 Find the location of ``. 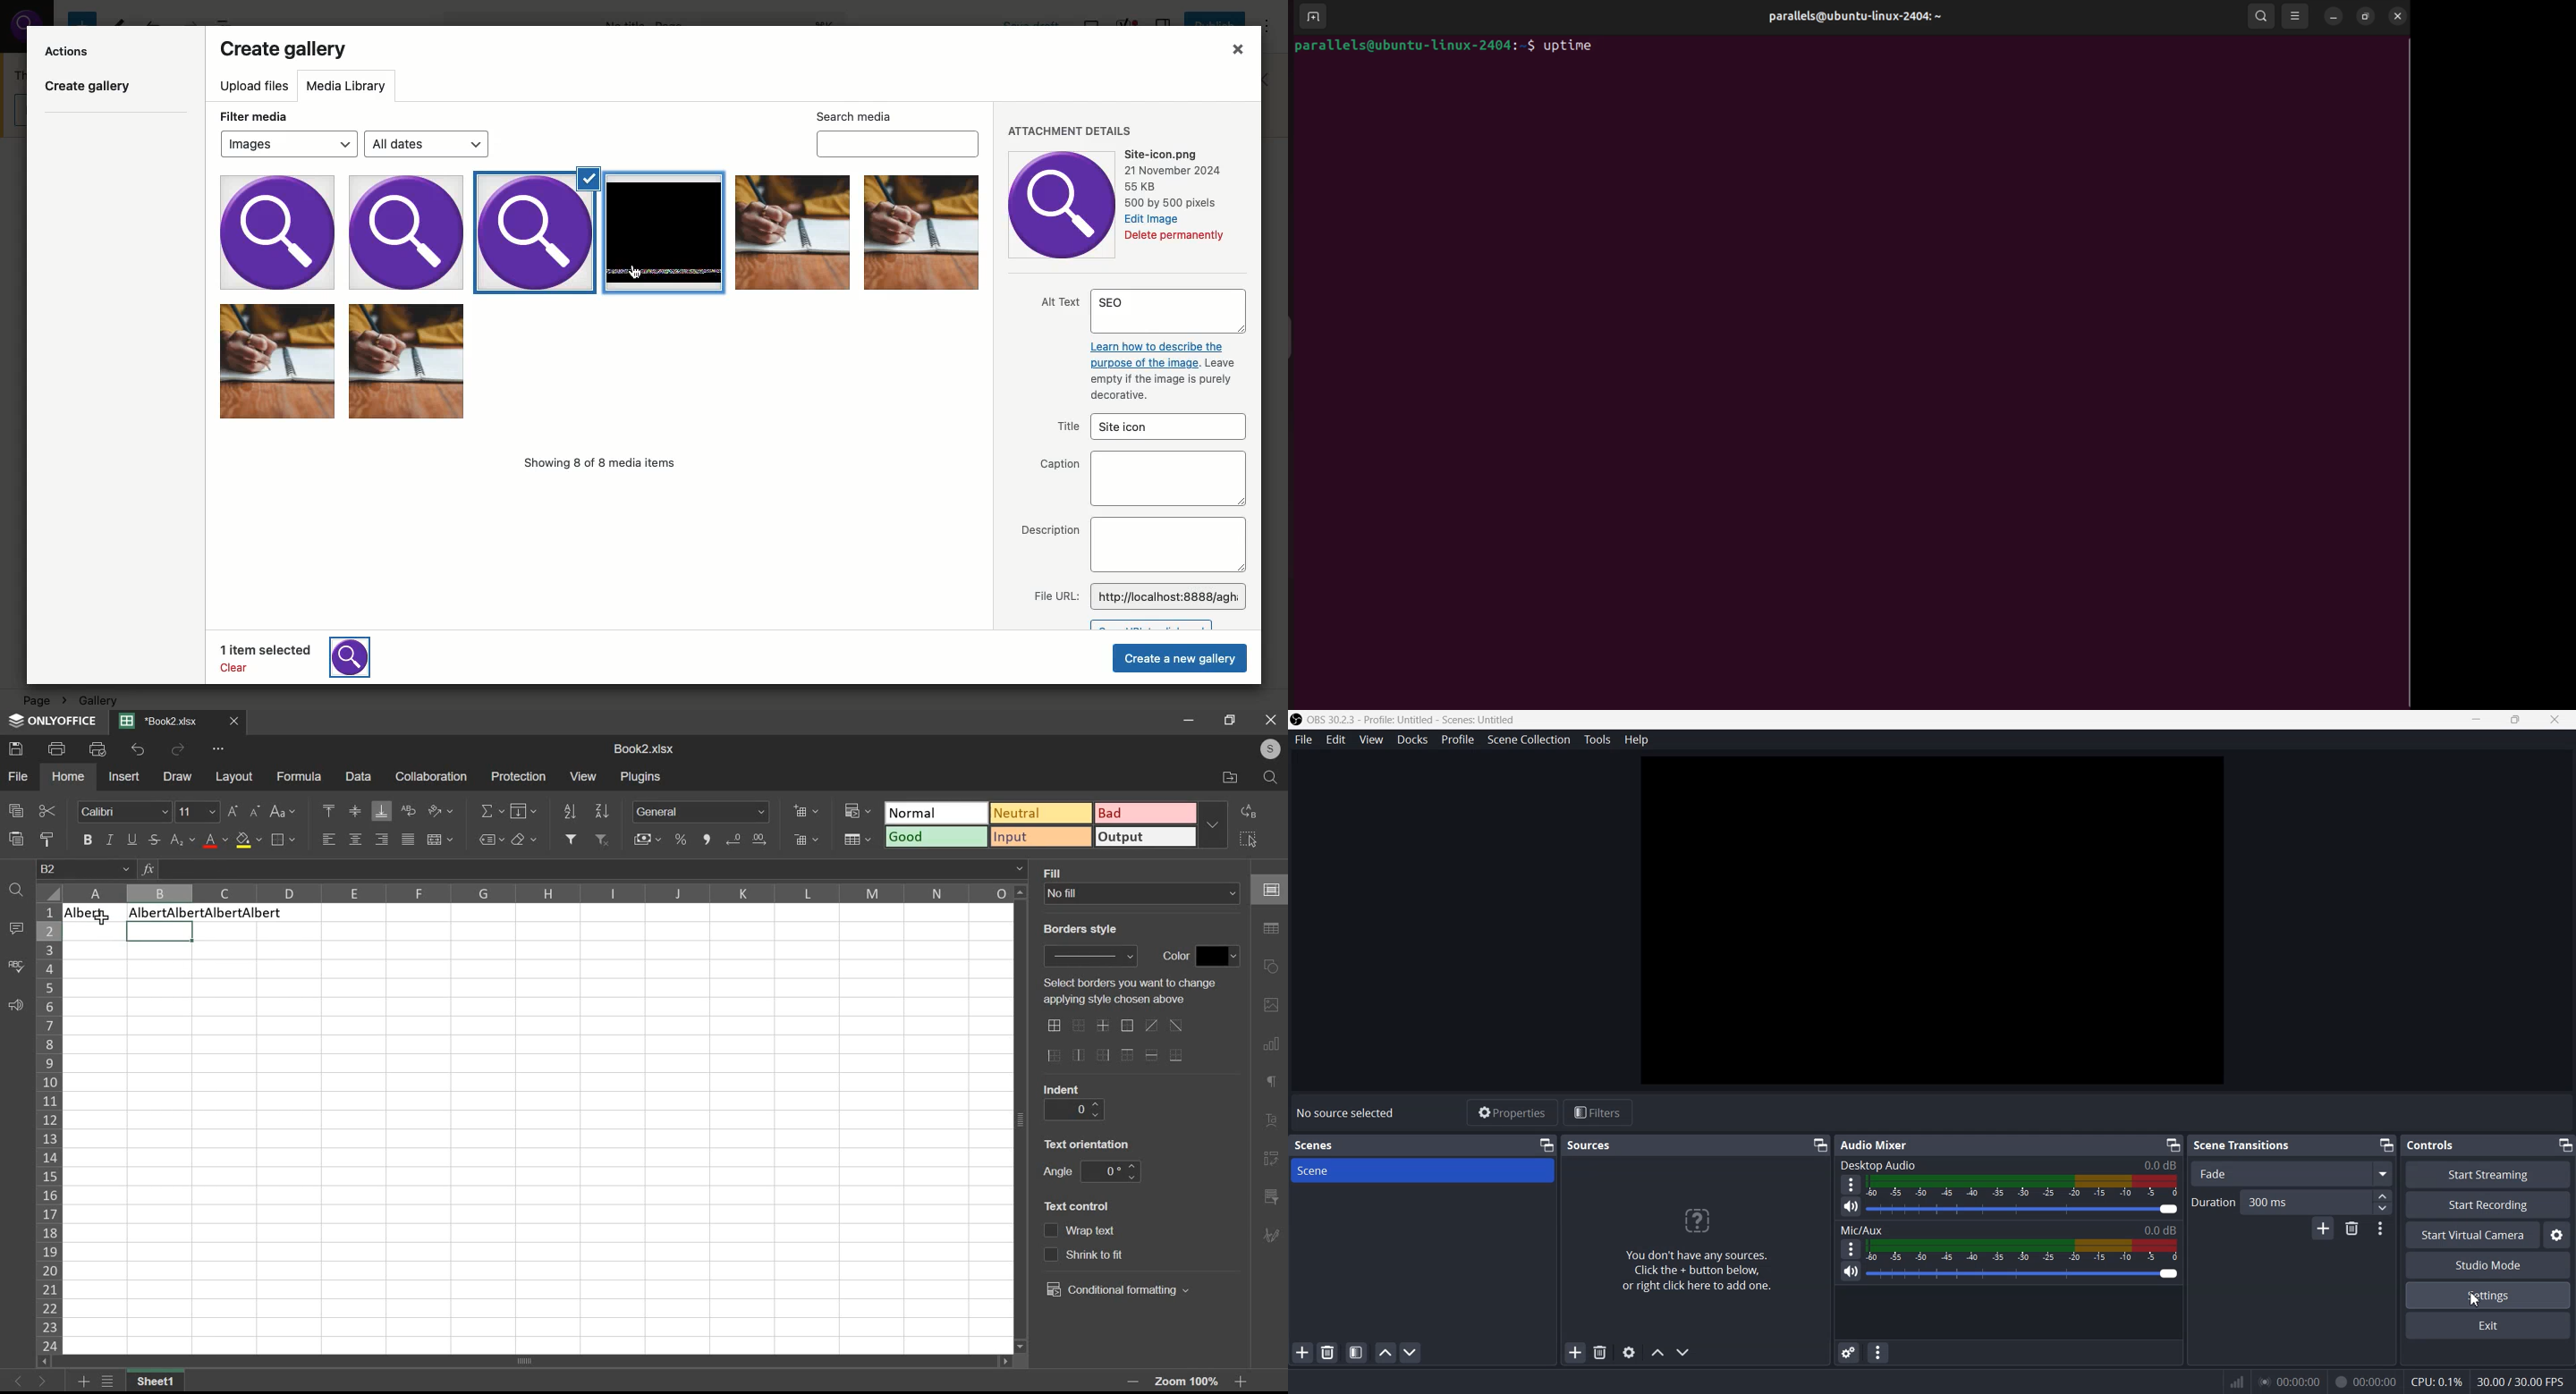

 is located at coordinates (1274, 1236).